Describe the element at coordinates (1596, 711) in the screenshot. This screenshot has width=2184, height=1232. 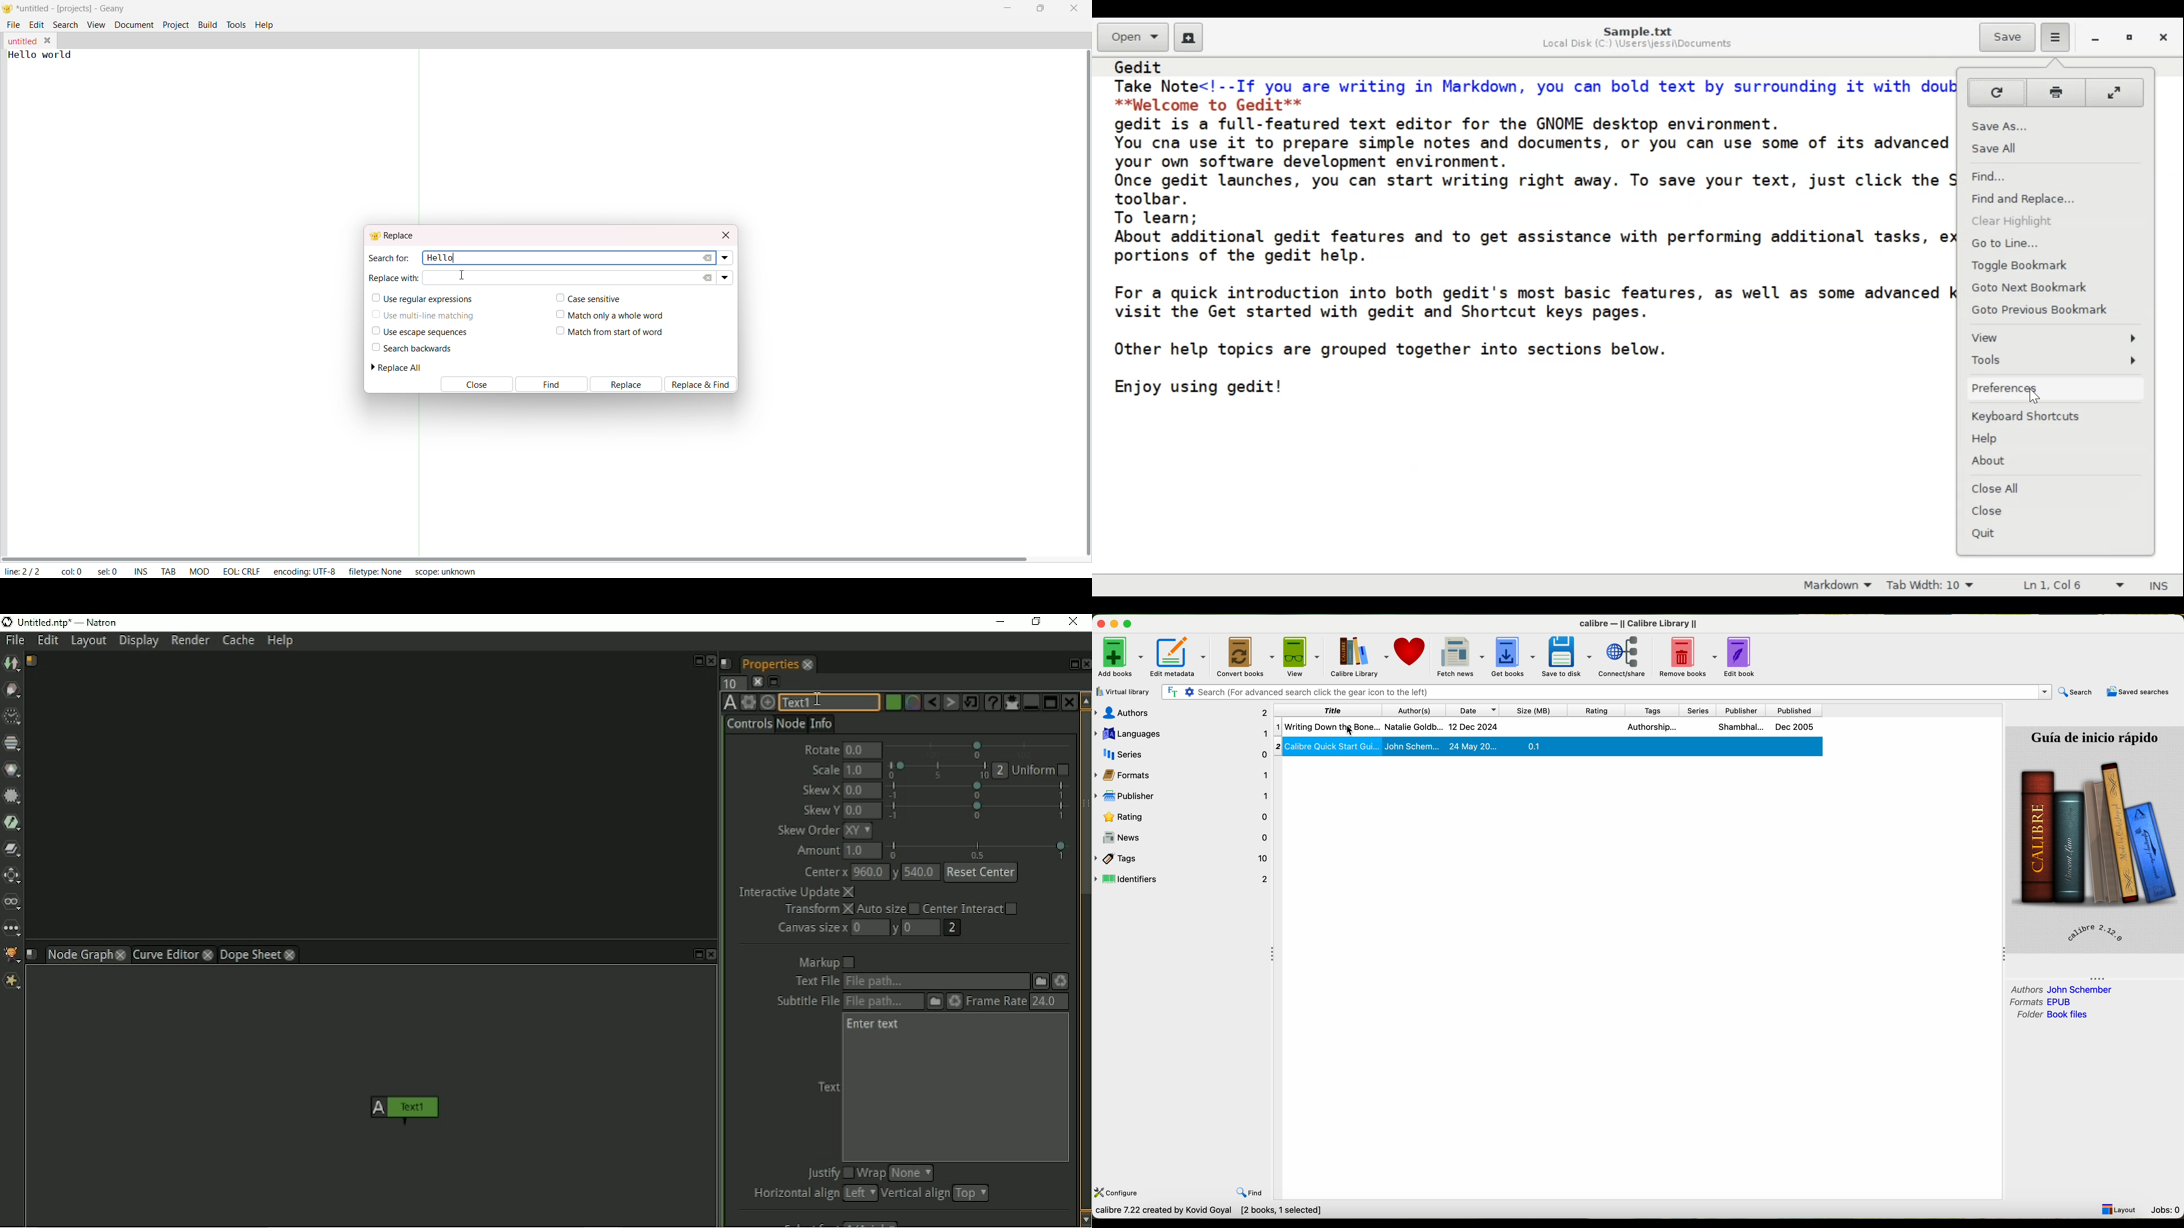
I see `rating` at that location.